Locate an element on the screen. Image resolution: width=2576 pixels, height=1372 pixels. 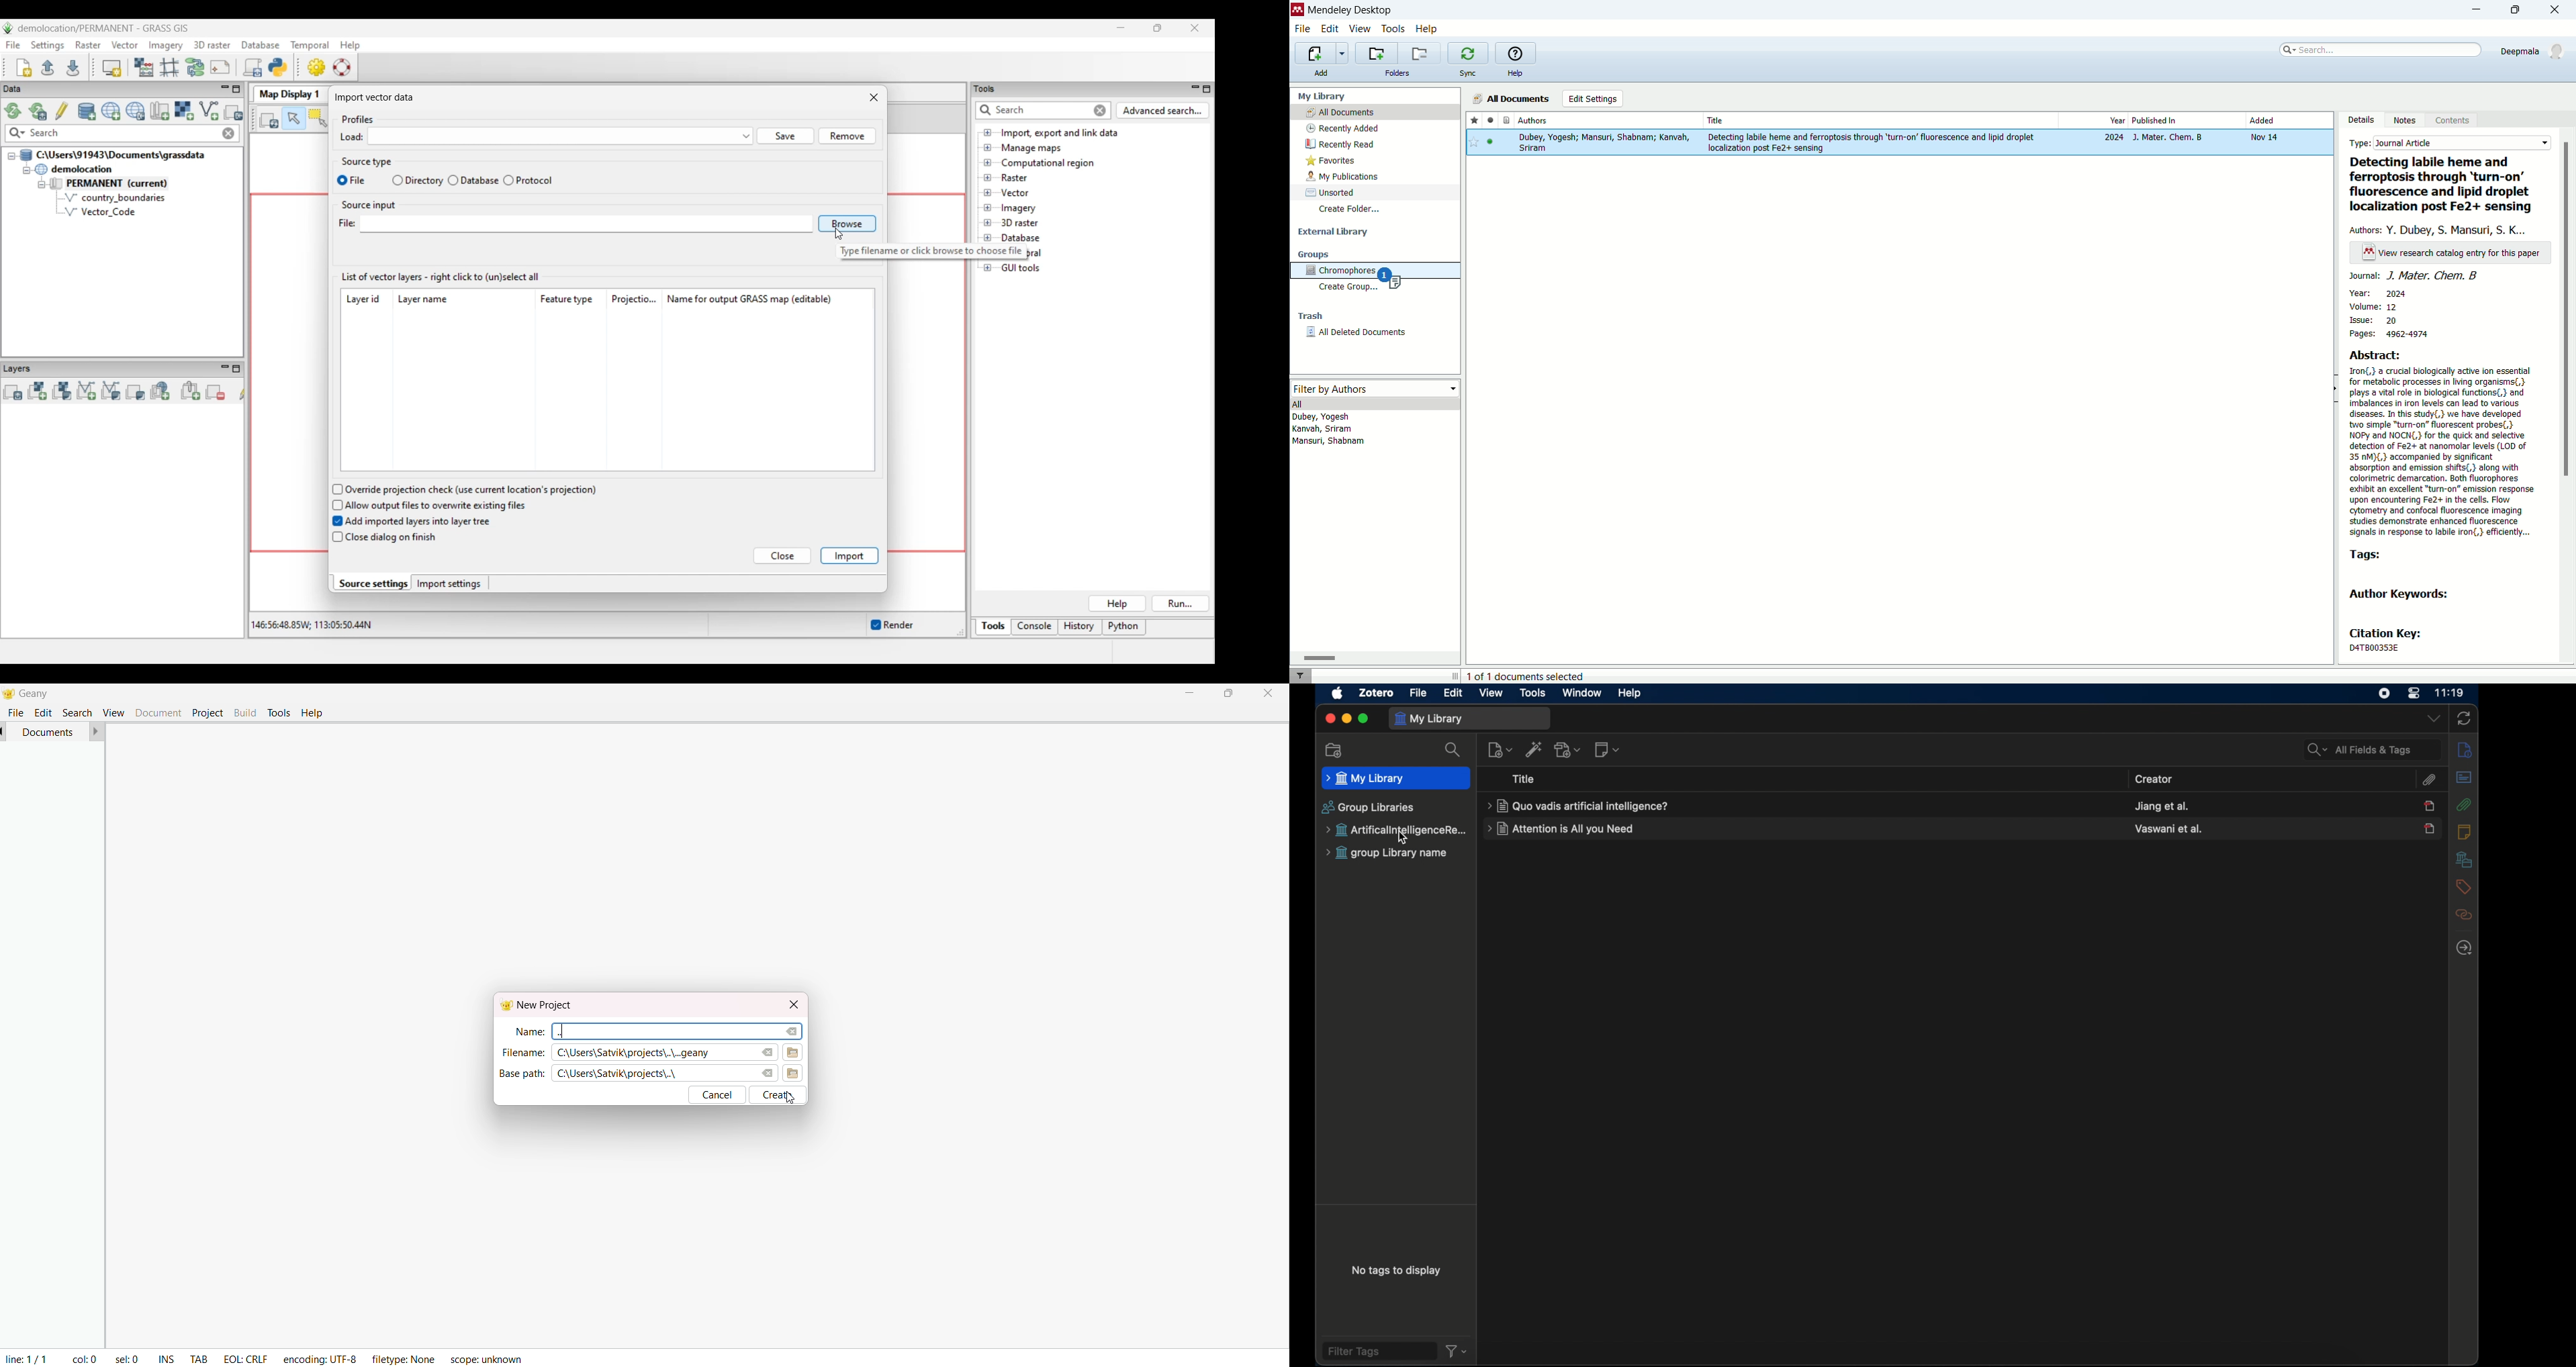
filter dropdown is located at coordinates (1456, 1352).